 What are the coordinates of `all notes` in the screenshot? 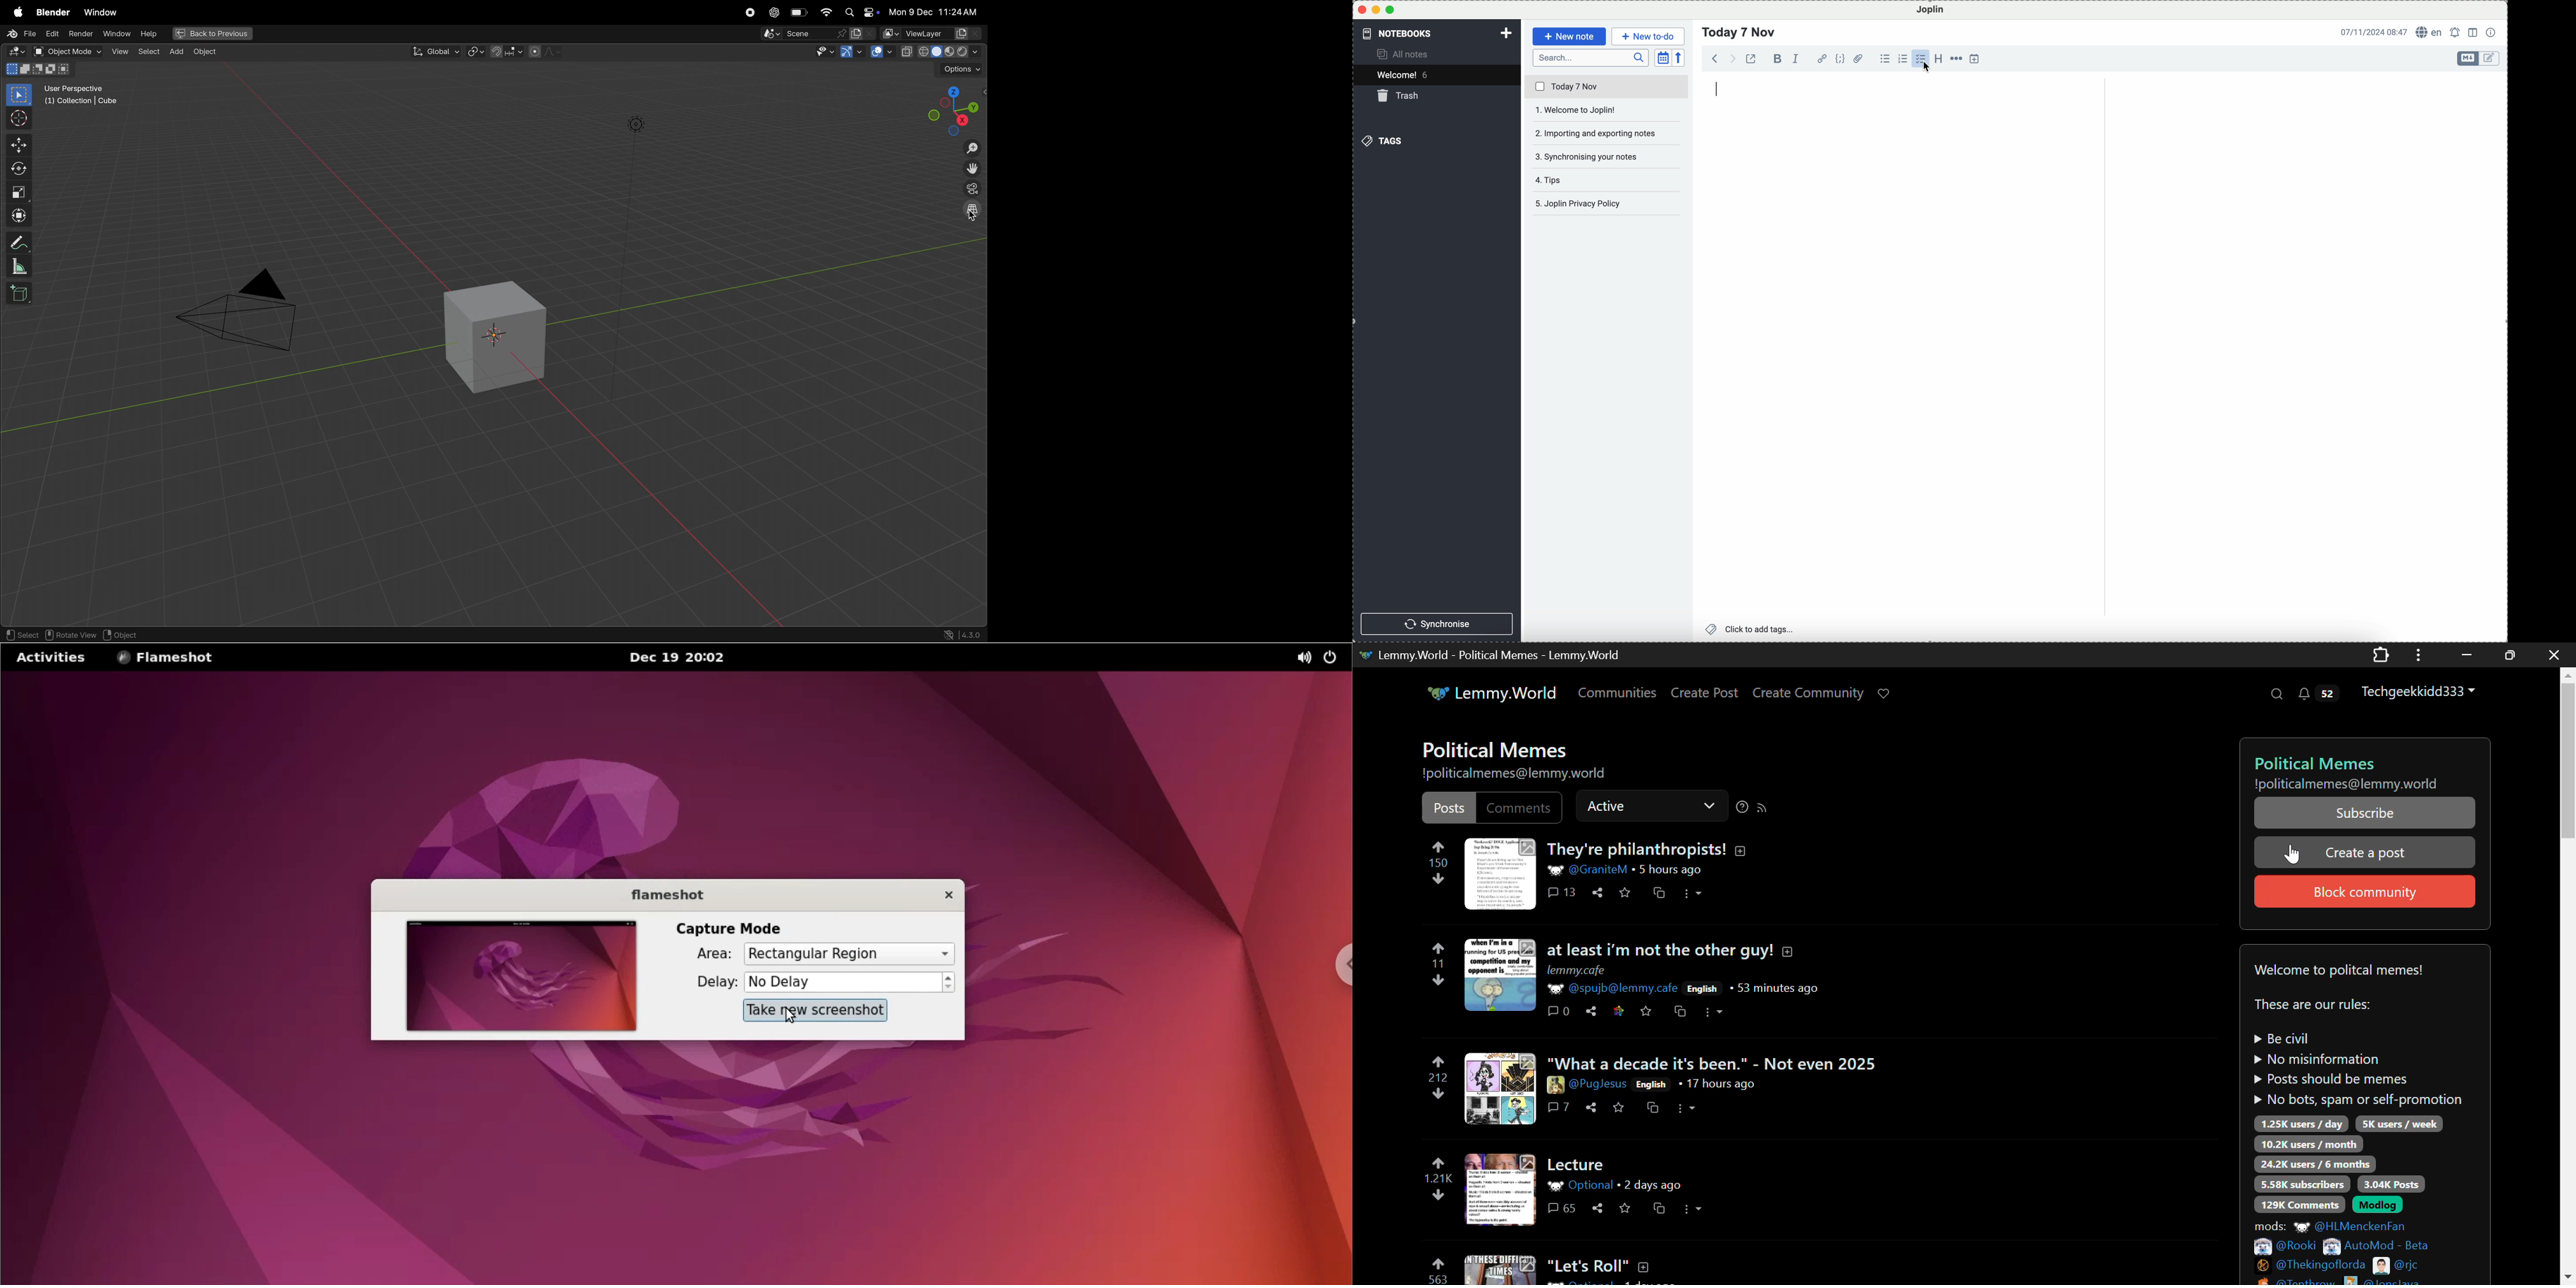 It's located at (1404, 53).